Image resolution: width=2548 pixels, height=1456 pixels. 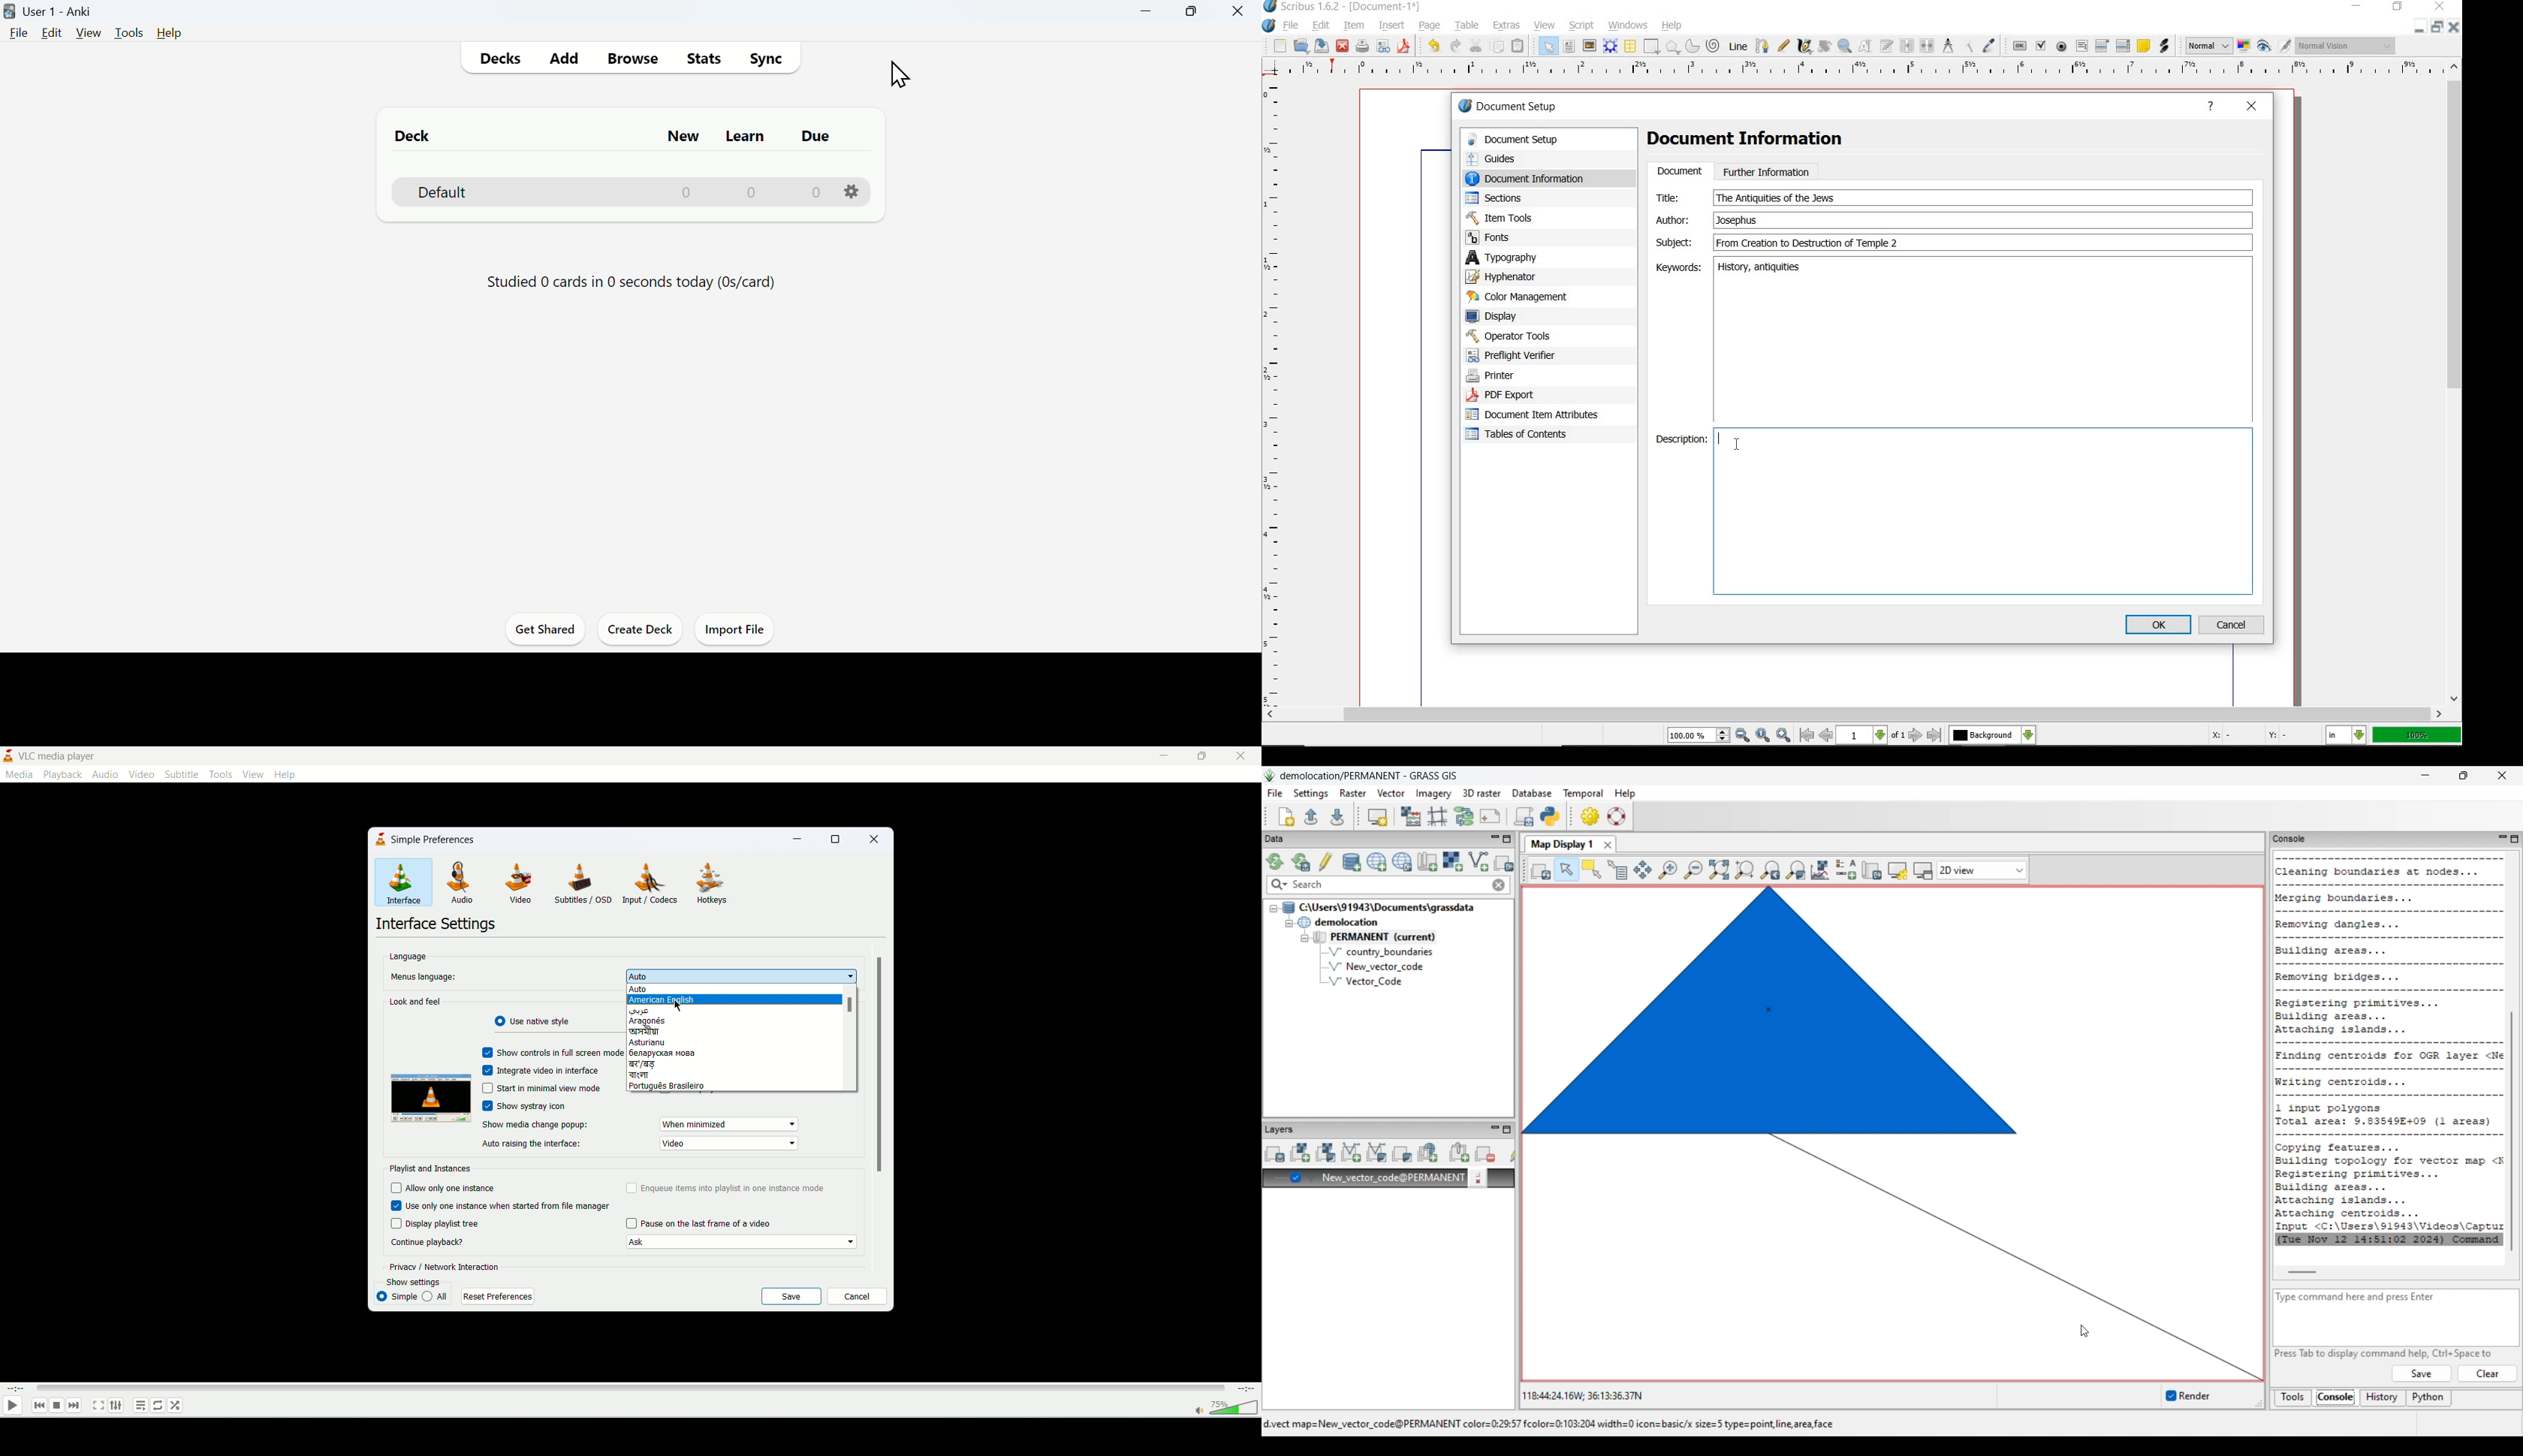 I want to click on undo, so click(x=1433, y=47).